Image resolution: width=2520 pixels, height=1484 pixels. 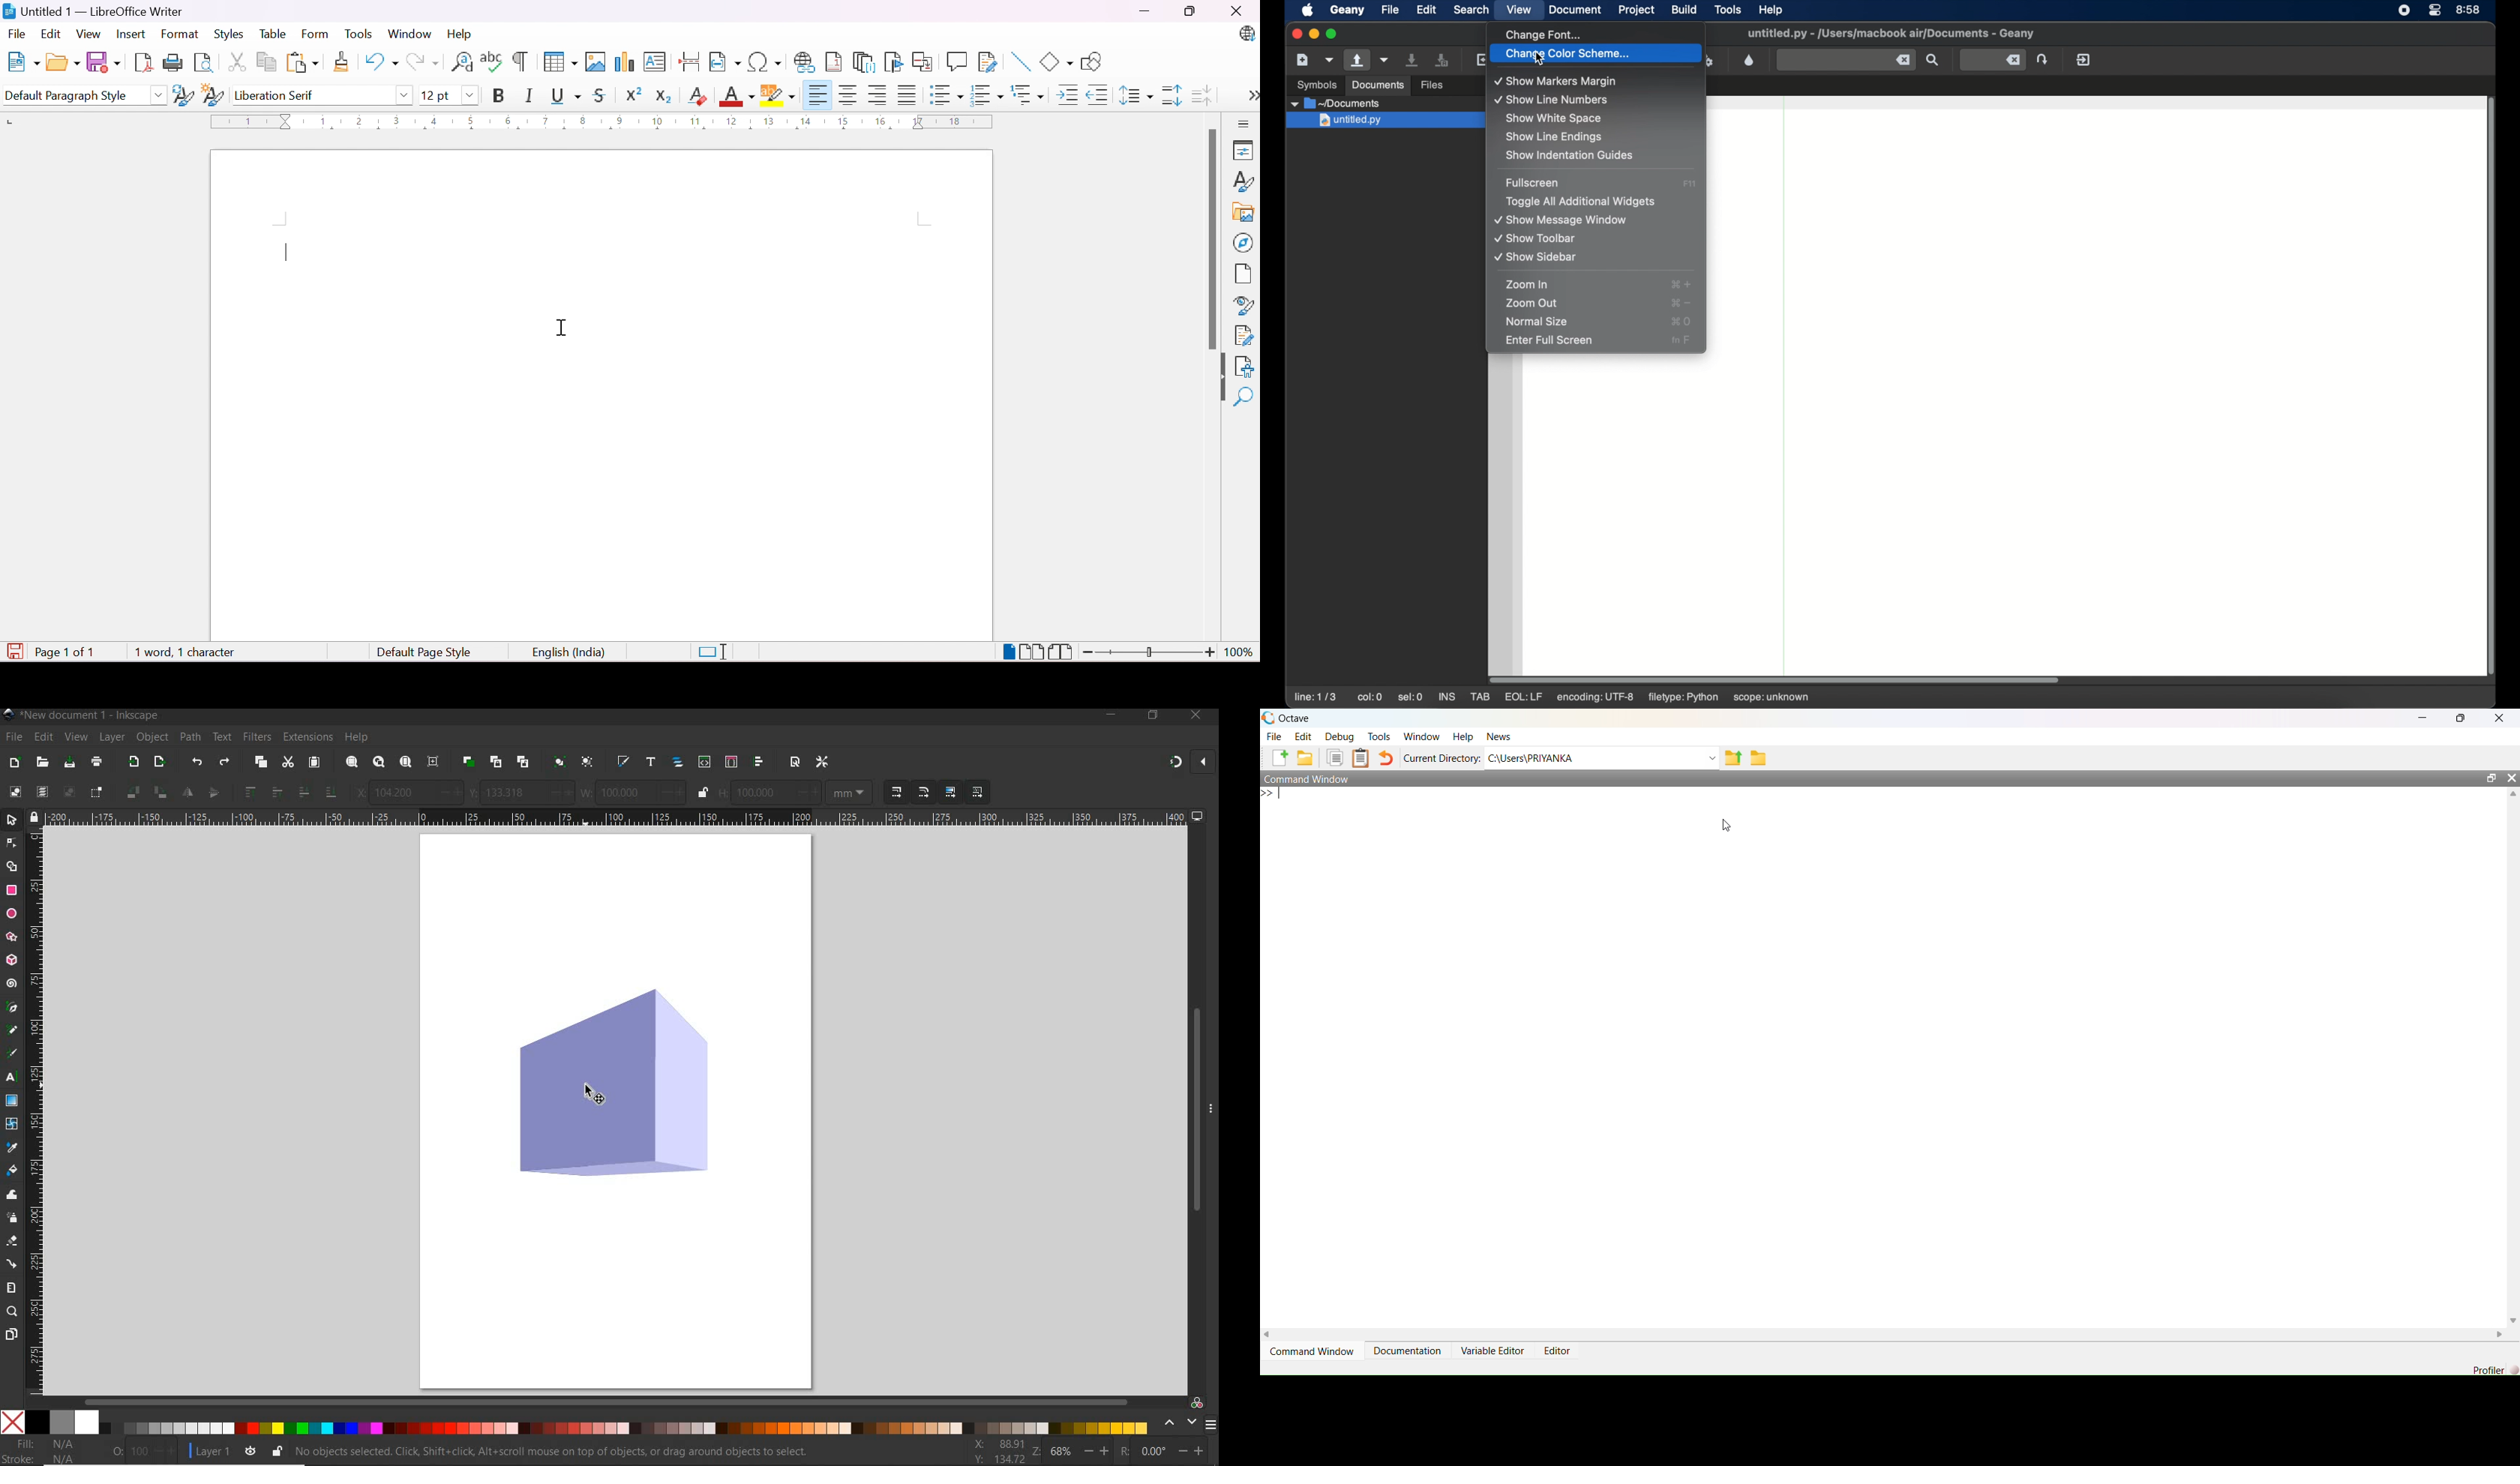 I want to click on Window, so click(x=1421, y=737).